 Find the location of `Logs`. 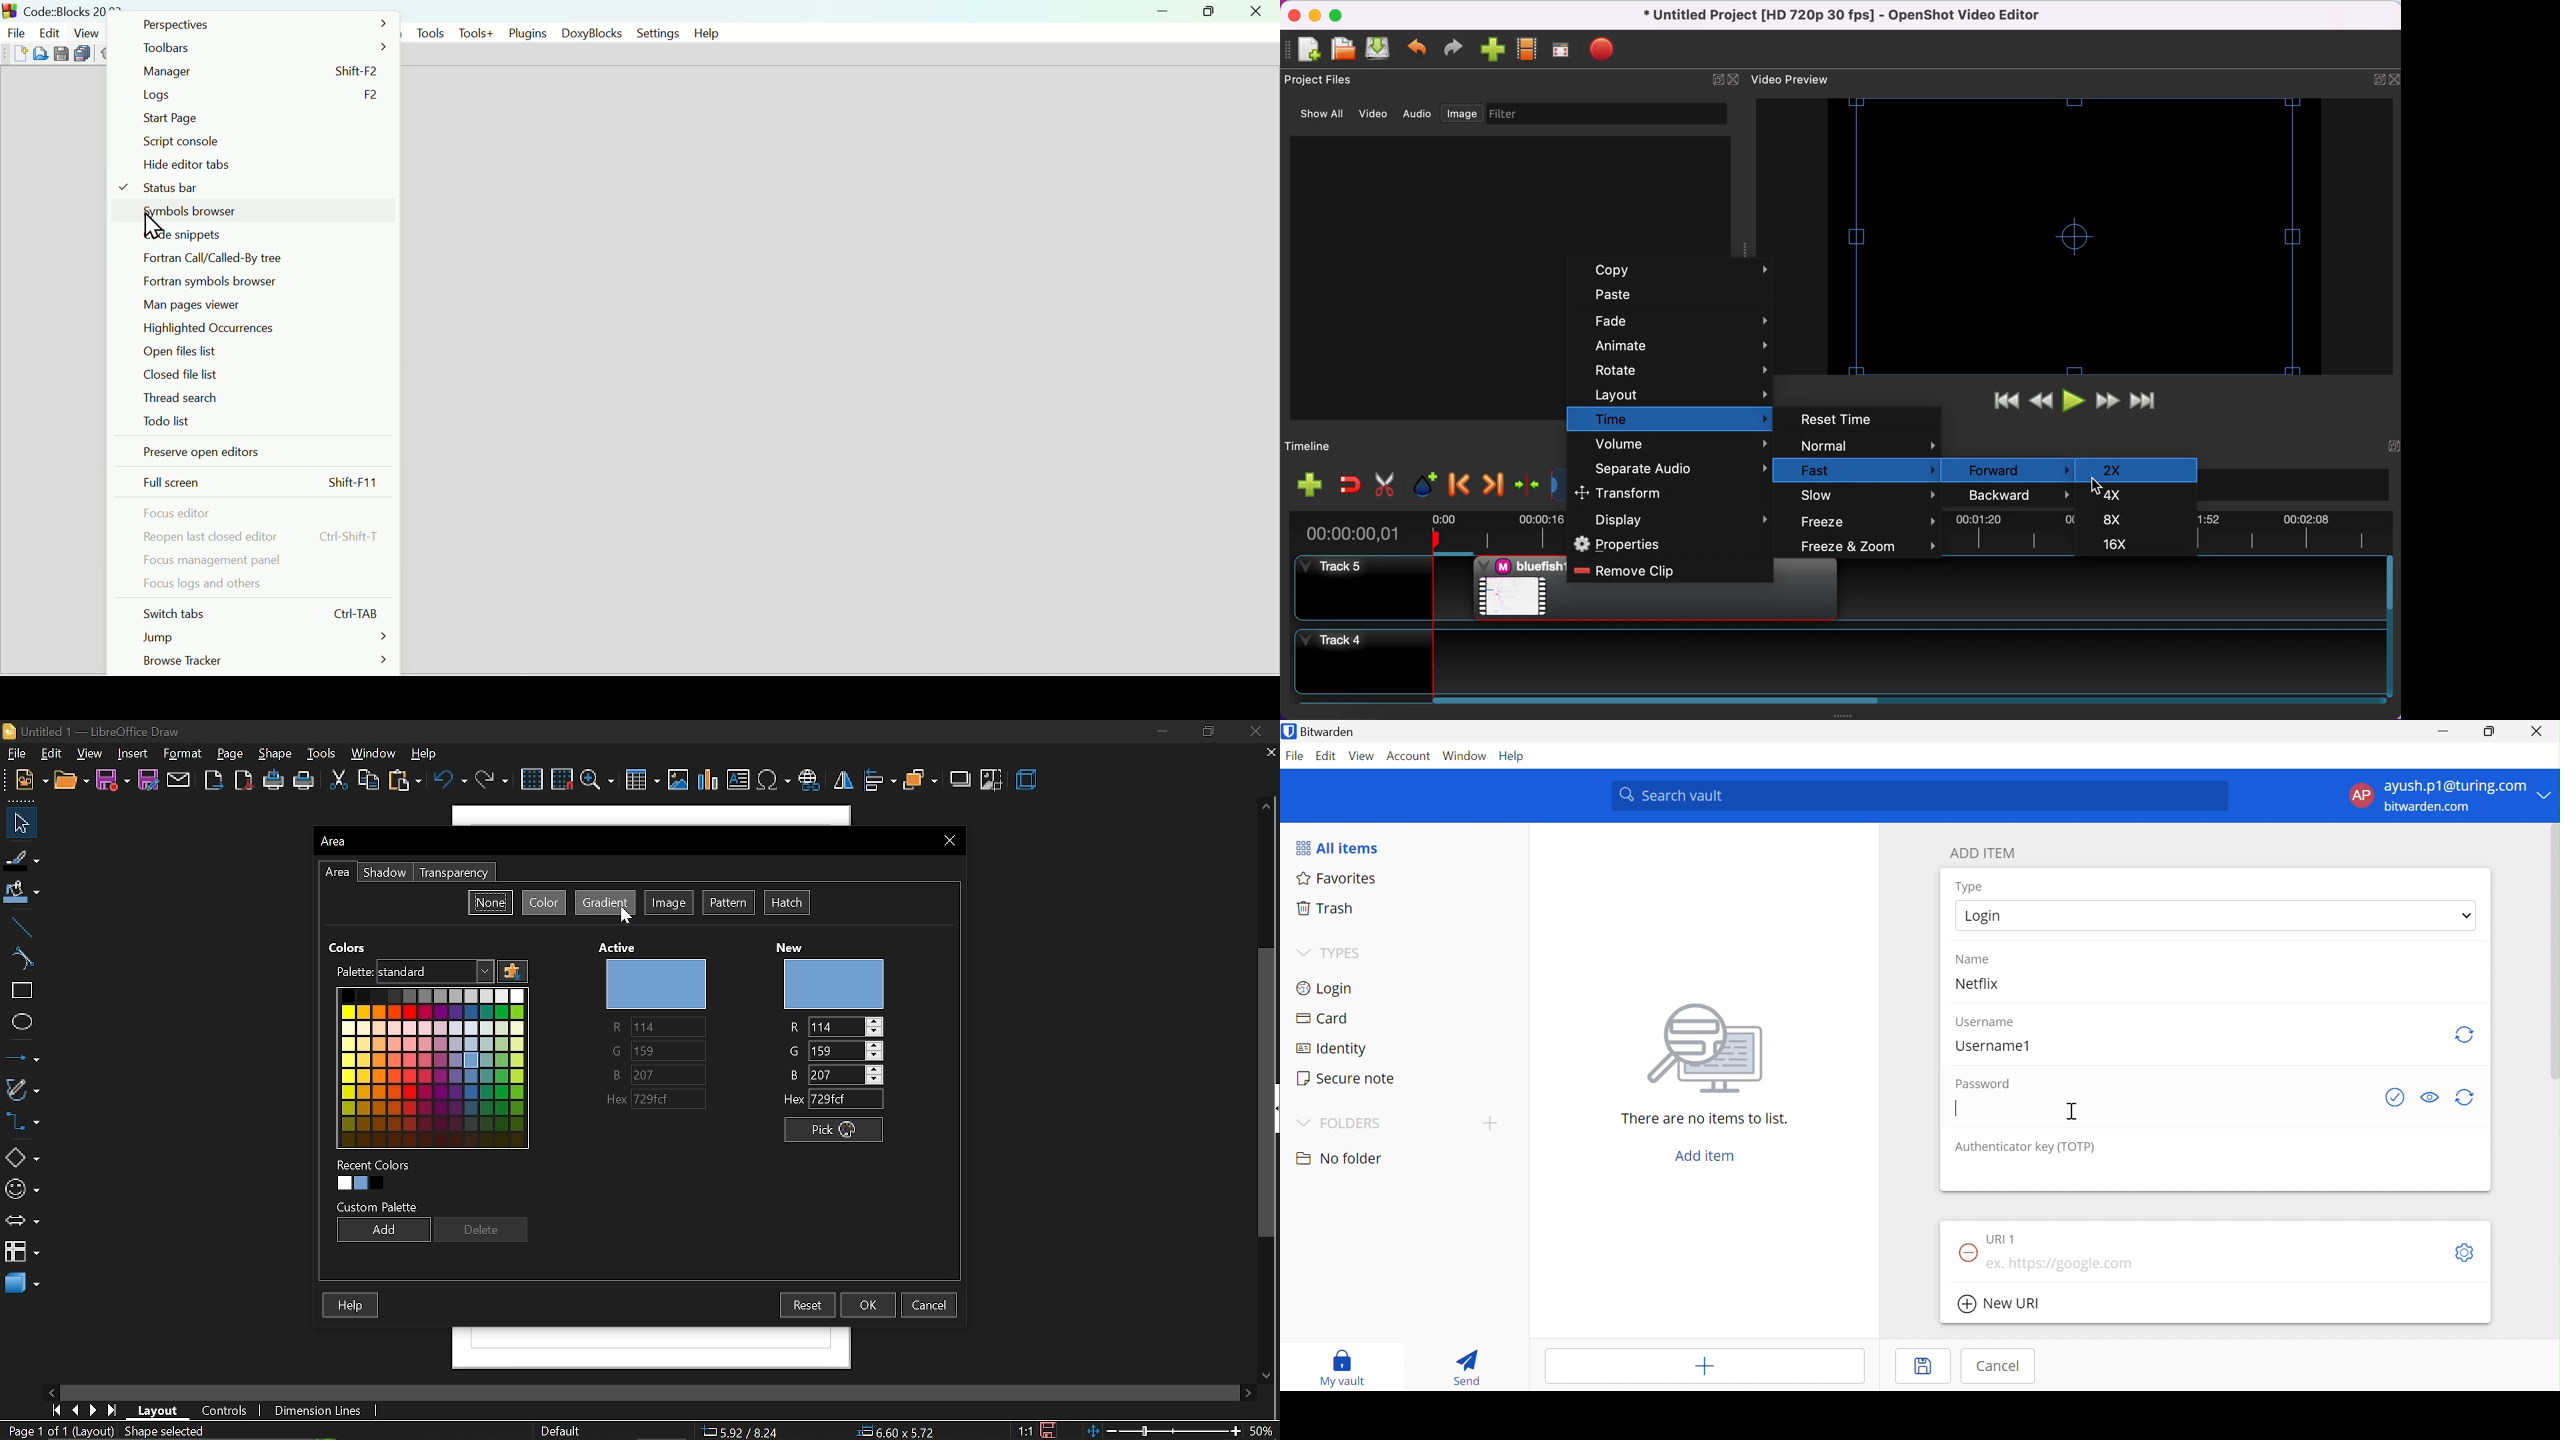

Logs is located at coordinates (259, 96).